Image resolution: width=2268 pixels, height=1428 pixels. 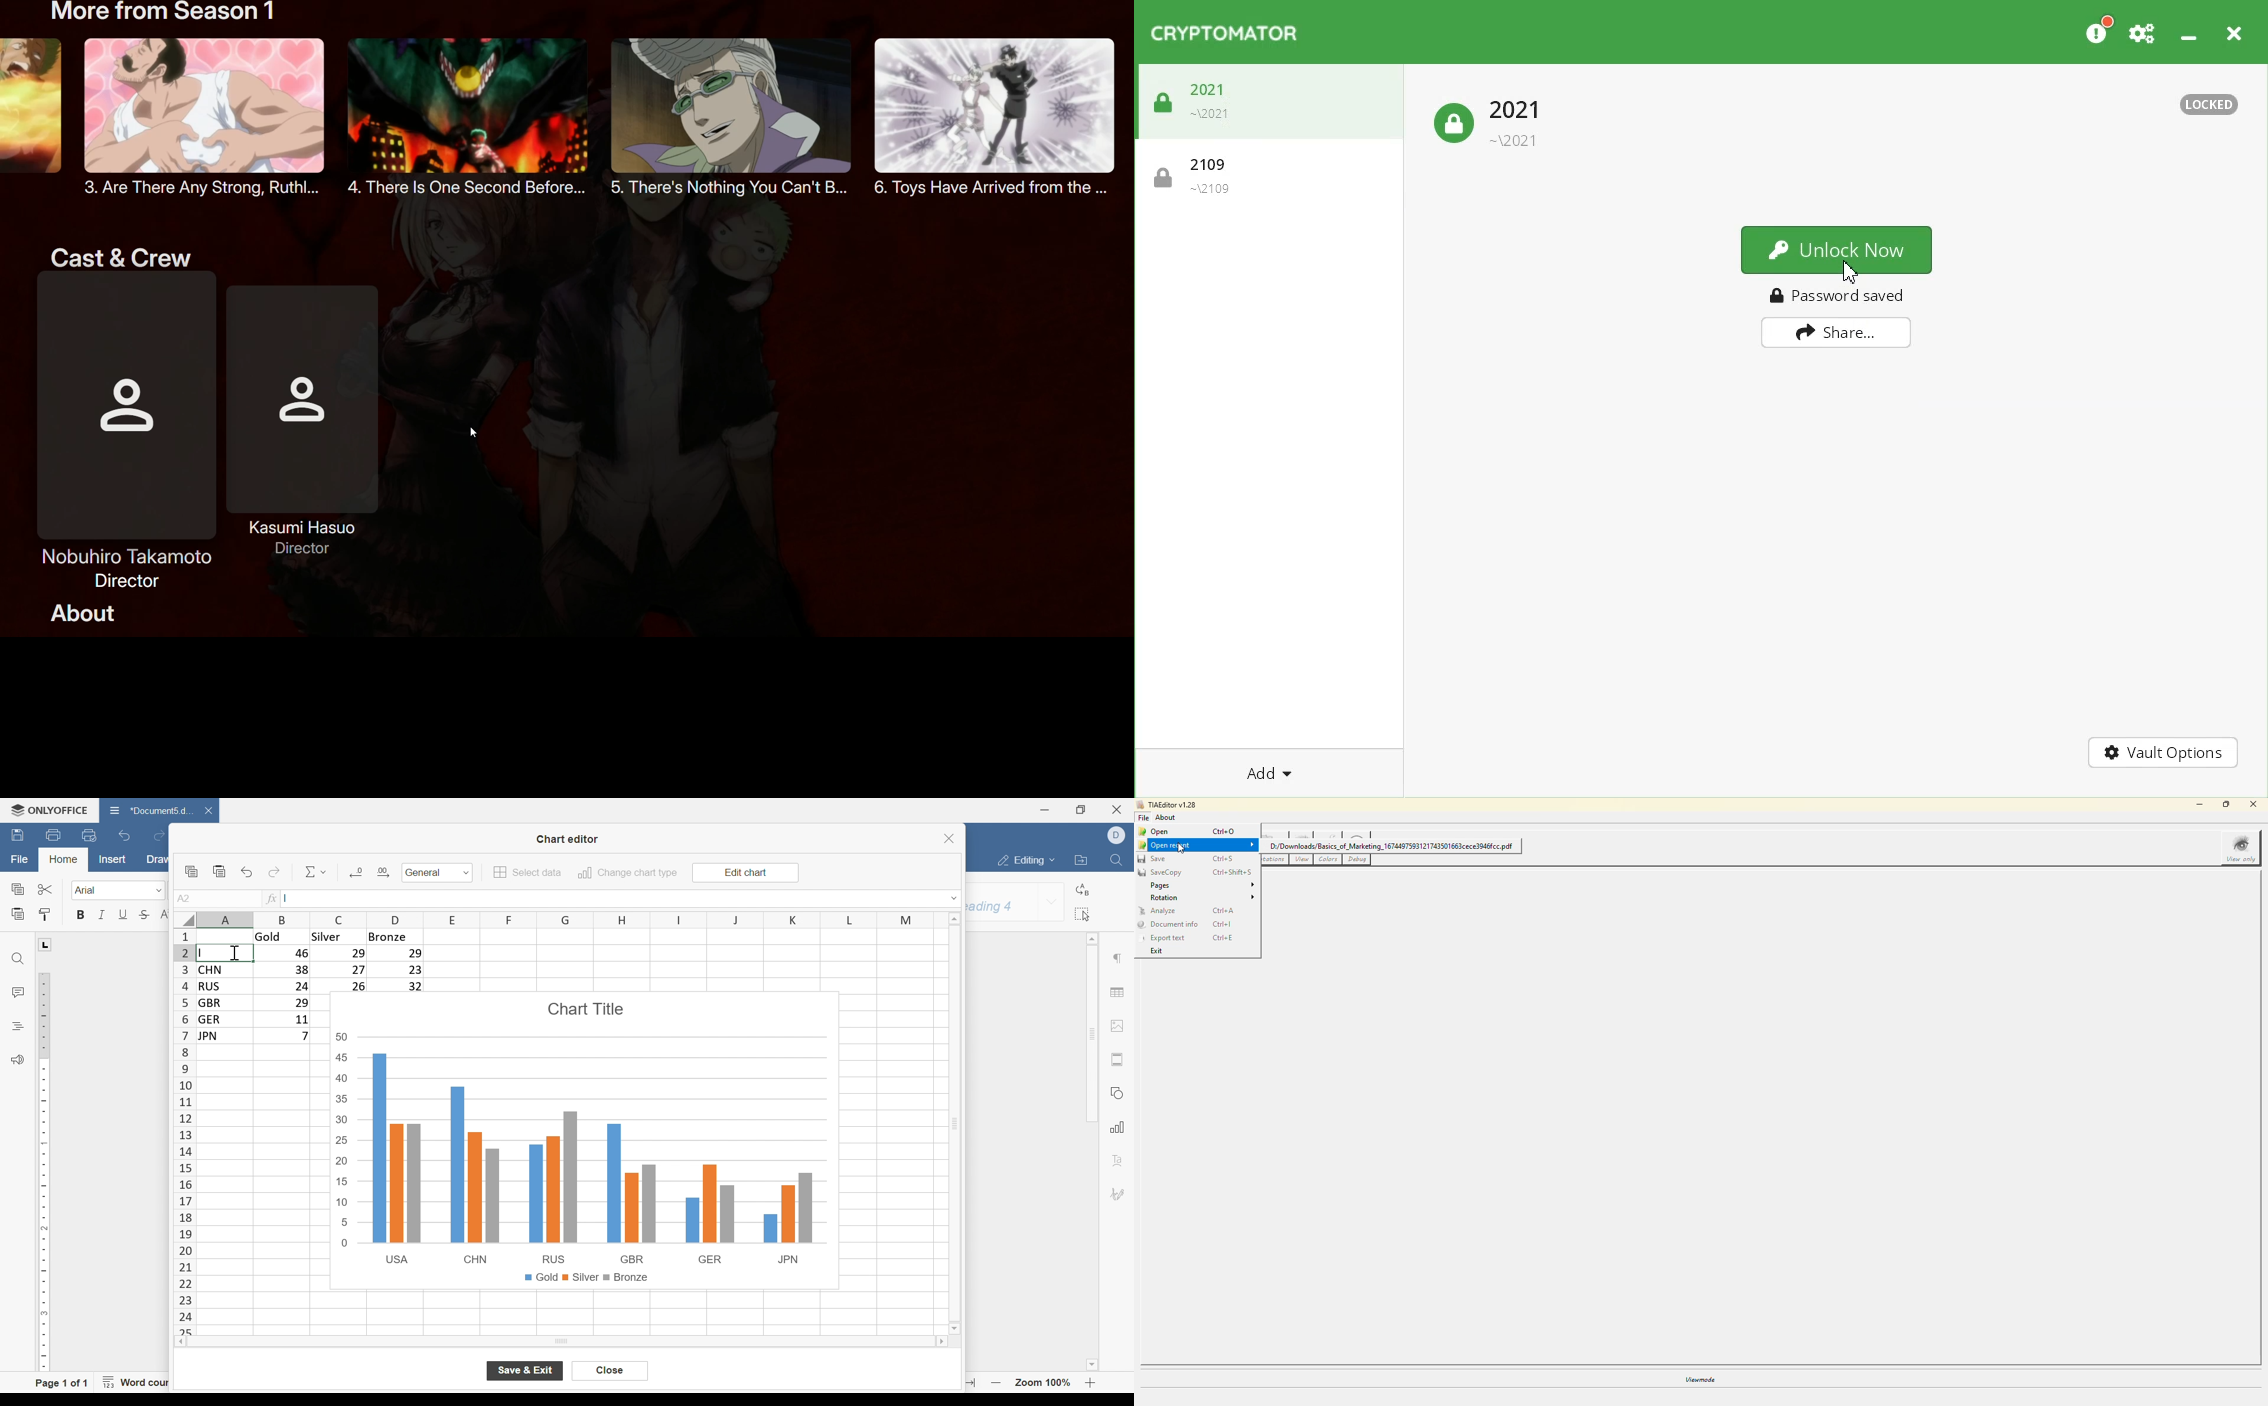 What do you see at coordinates (744, 873) in the screenshot?
I see `edit chart` at bounding box center [744, 873].